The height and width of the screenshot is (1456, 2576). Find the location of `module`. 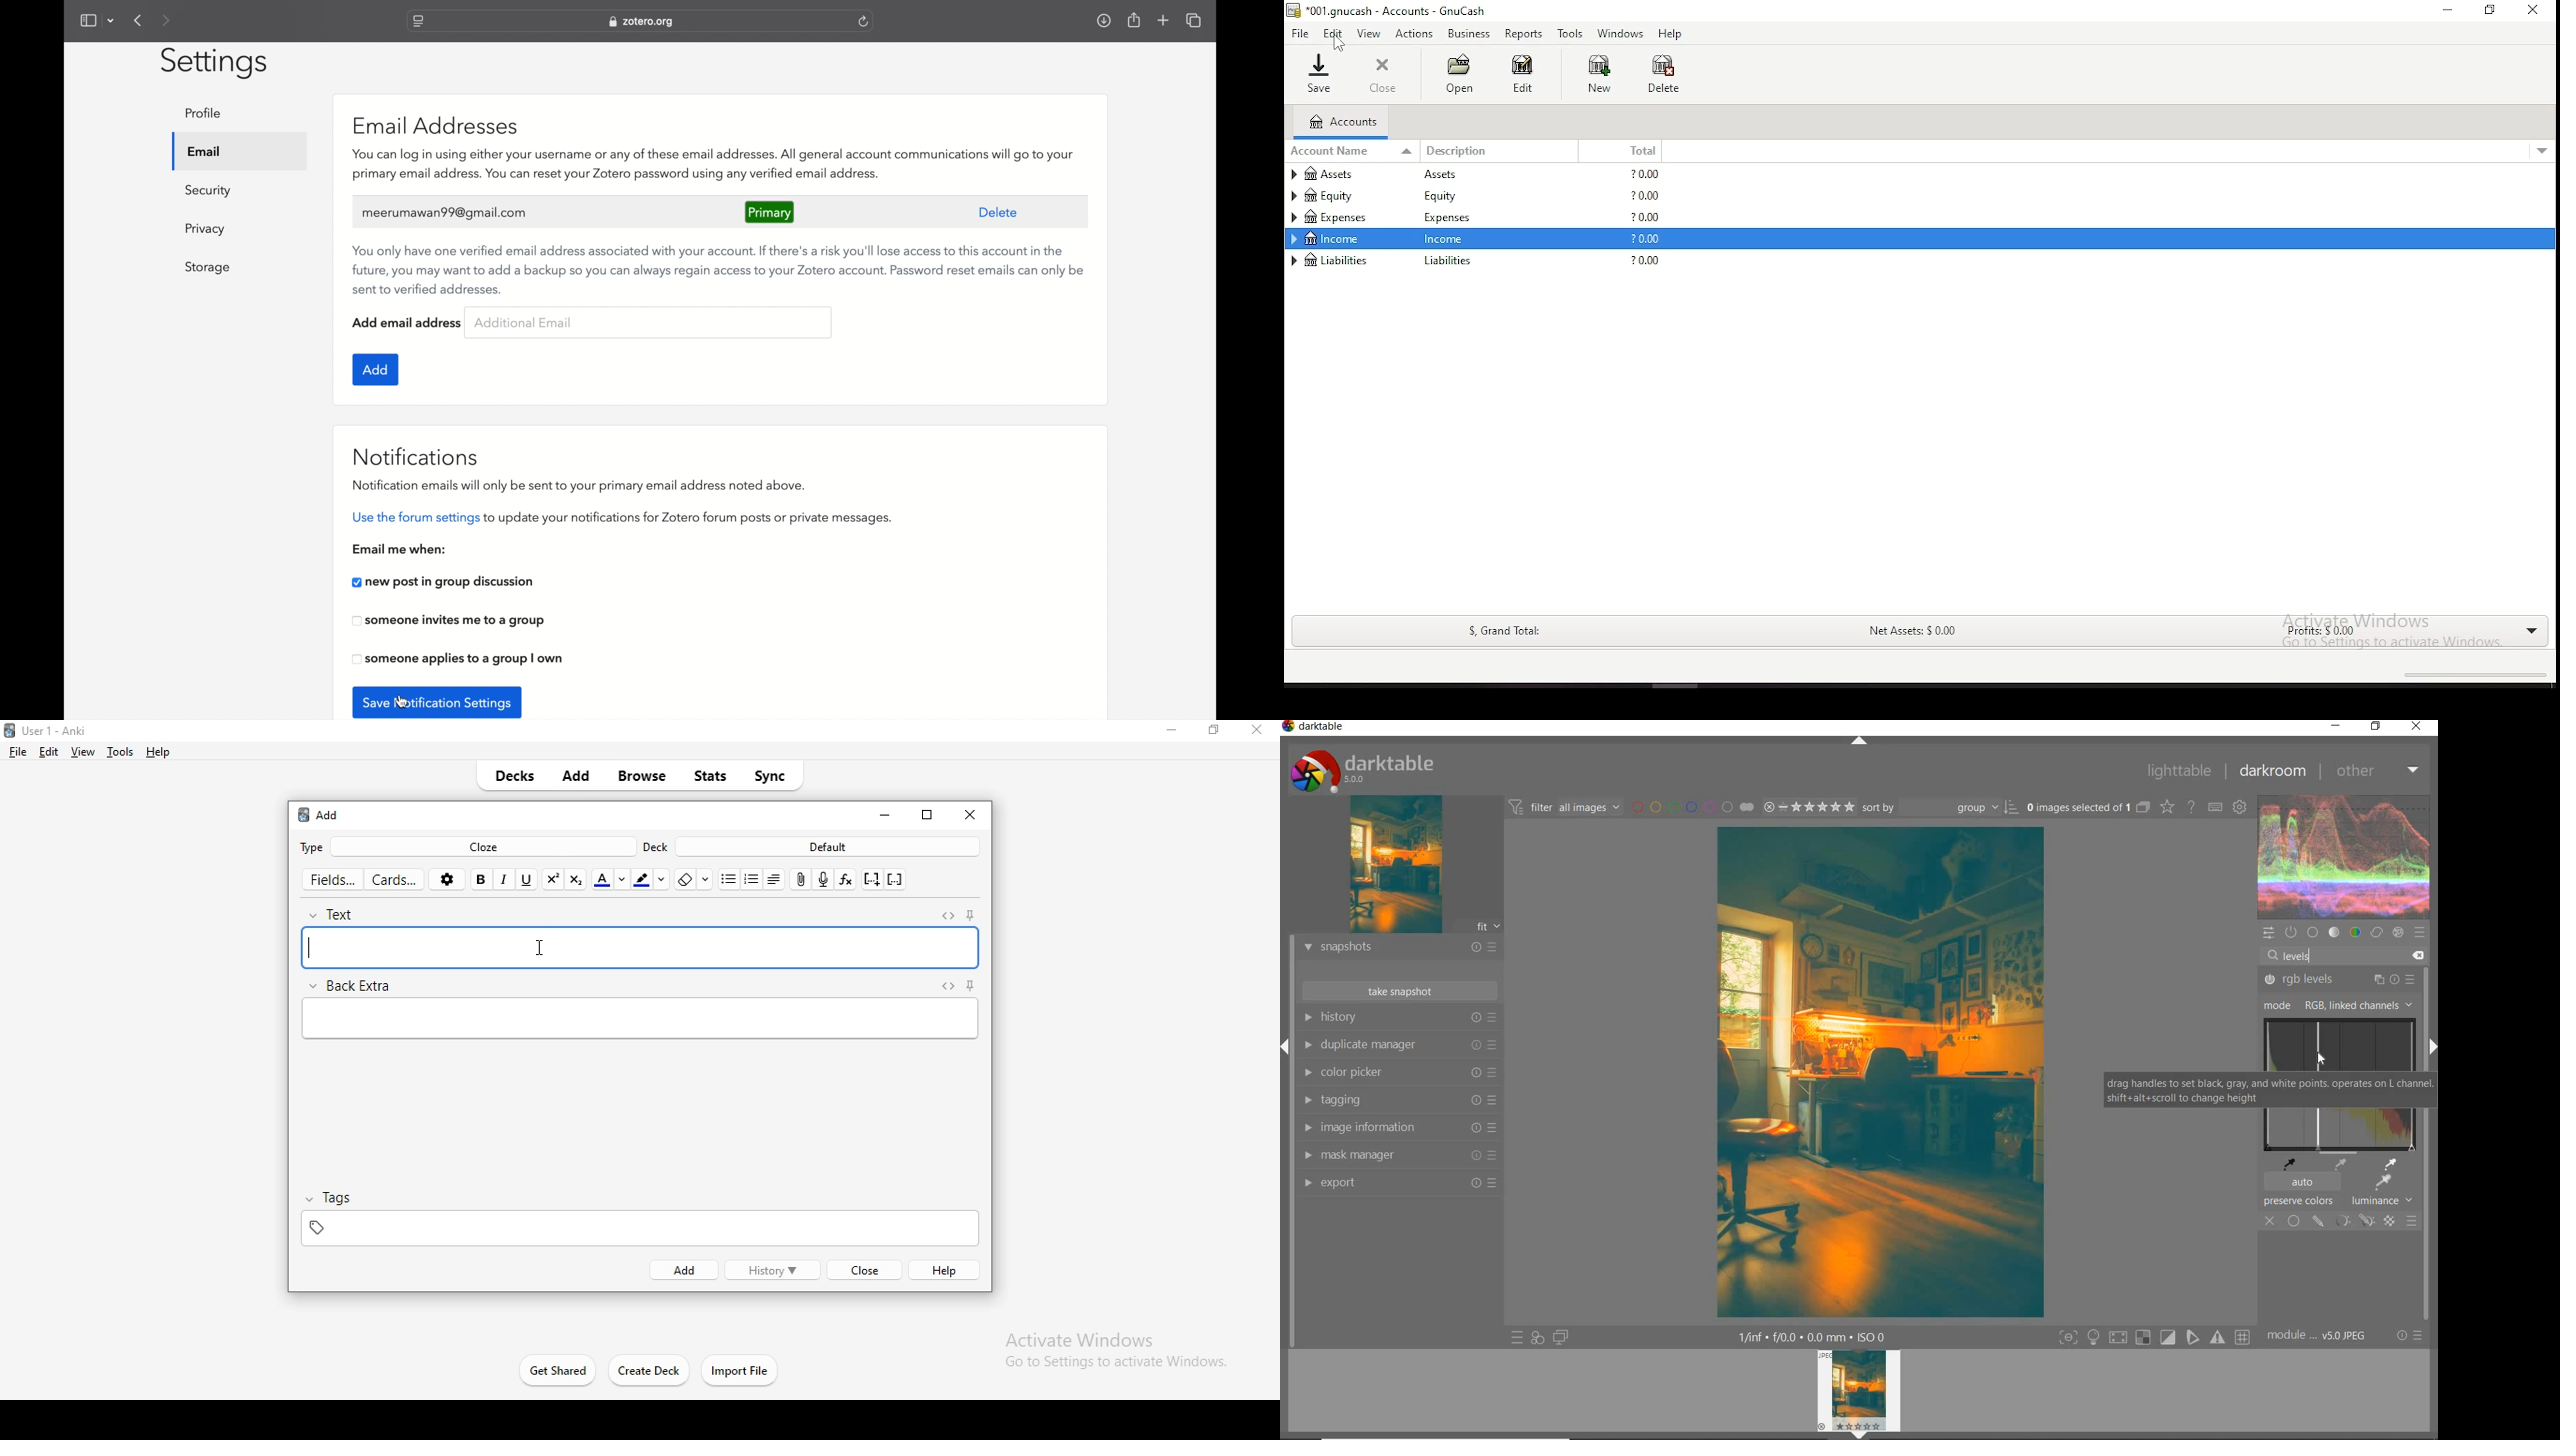

module is located at coordinates (2317, 1334).